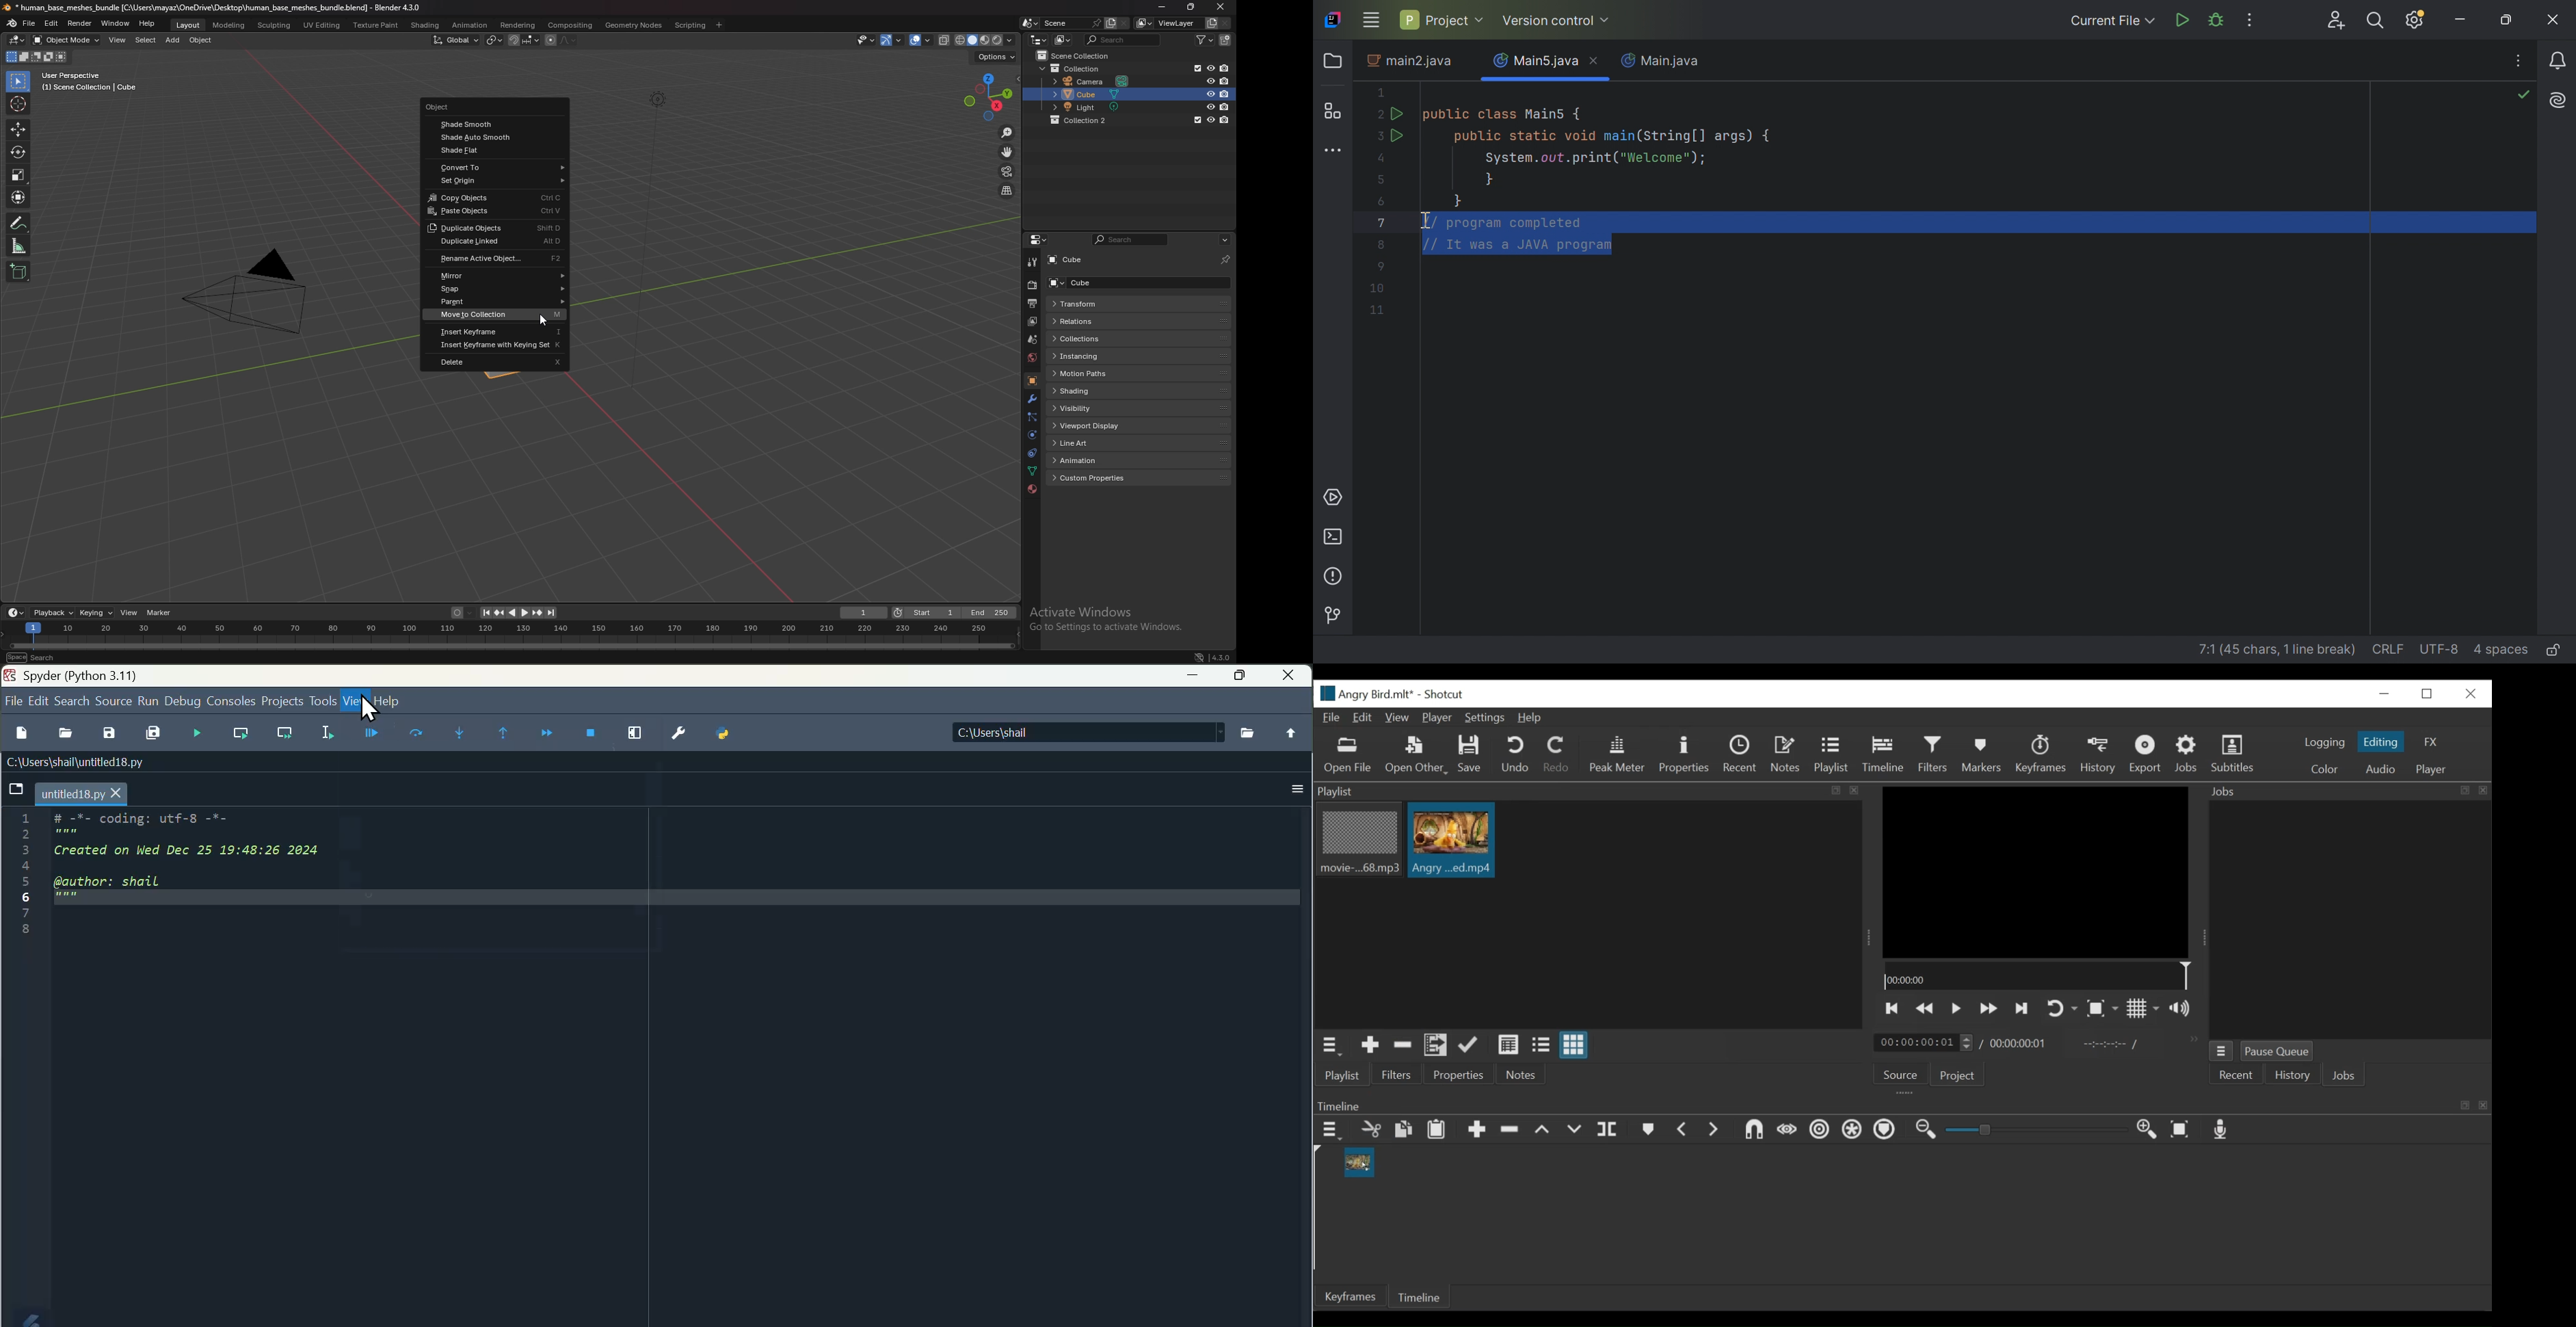 The image size is (2576, 1344). What do you see at coordinates (1927, 1009) in the screenshot?
I see `Play quickly backward` at bounding box center [1927, 1009].